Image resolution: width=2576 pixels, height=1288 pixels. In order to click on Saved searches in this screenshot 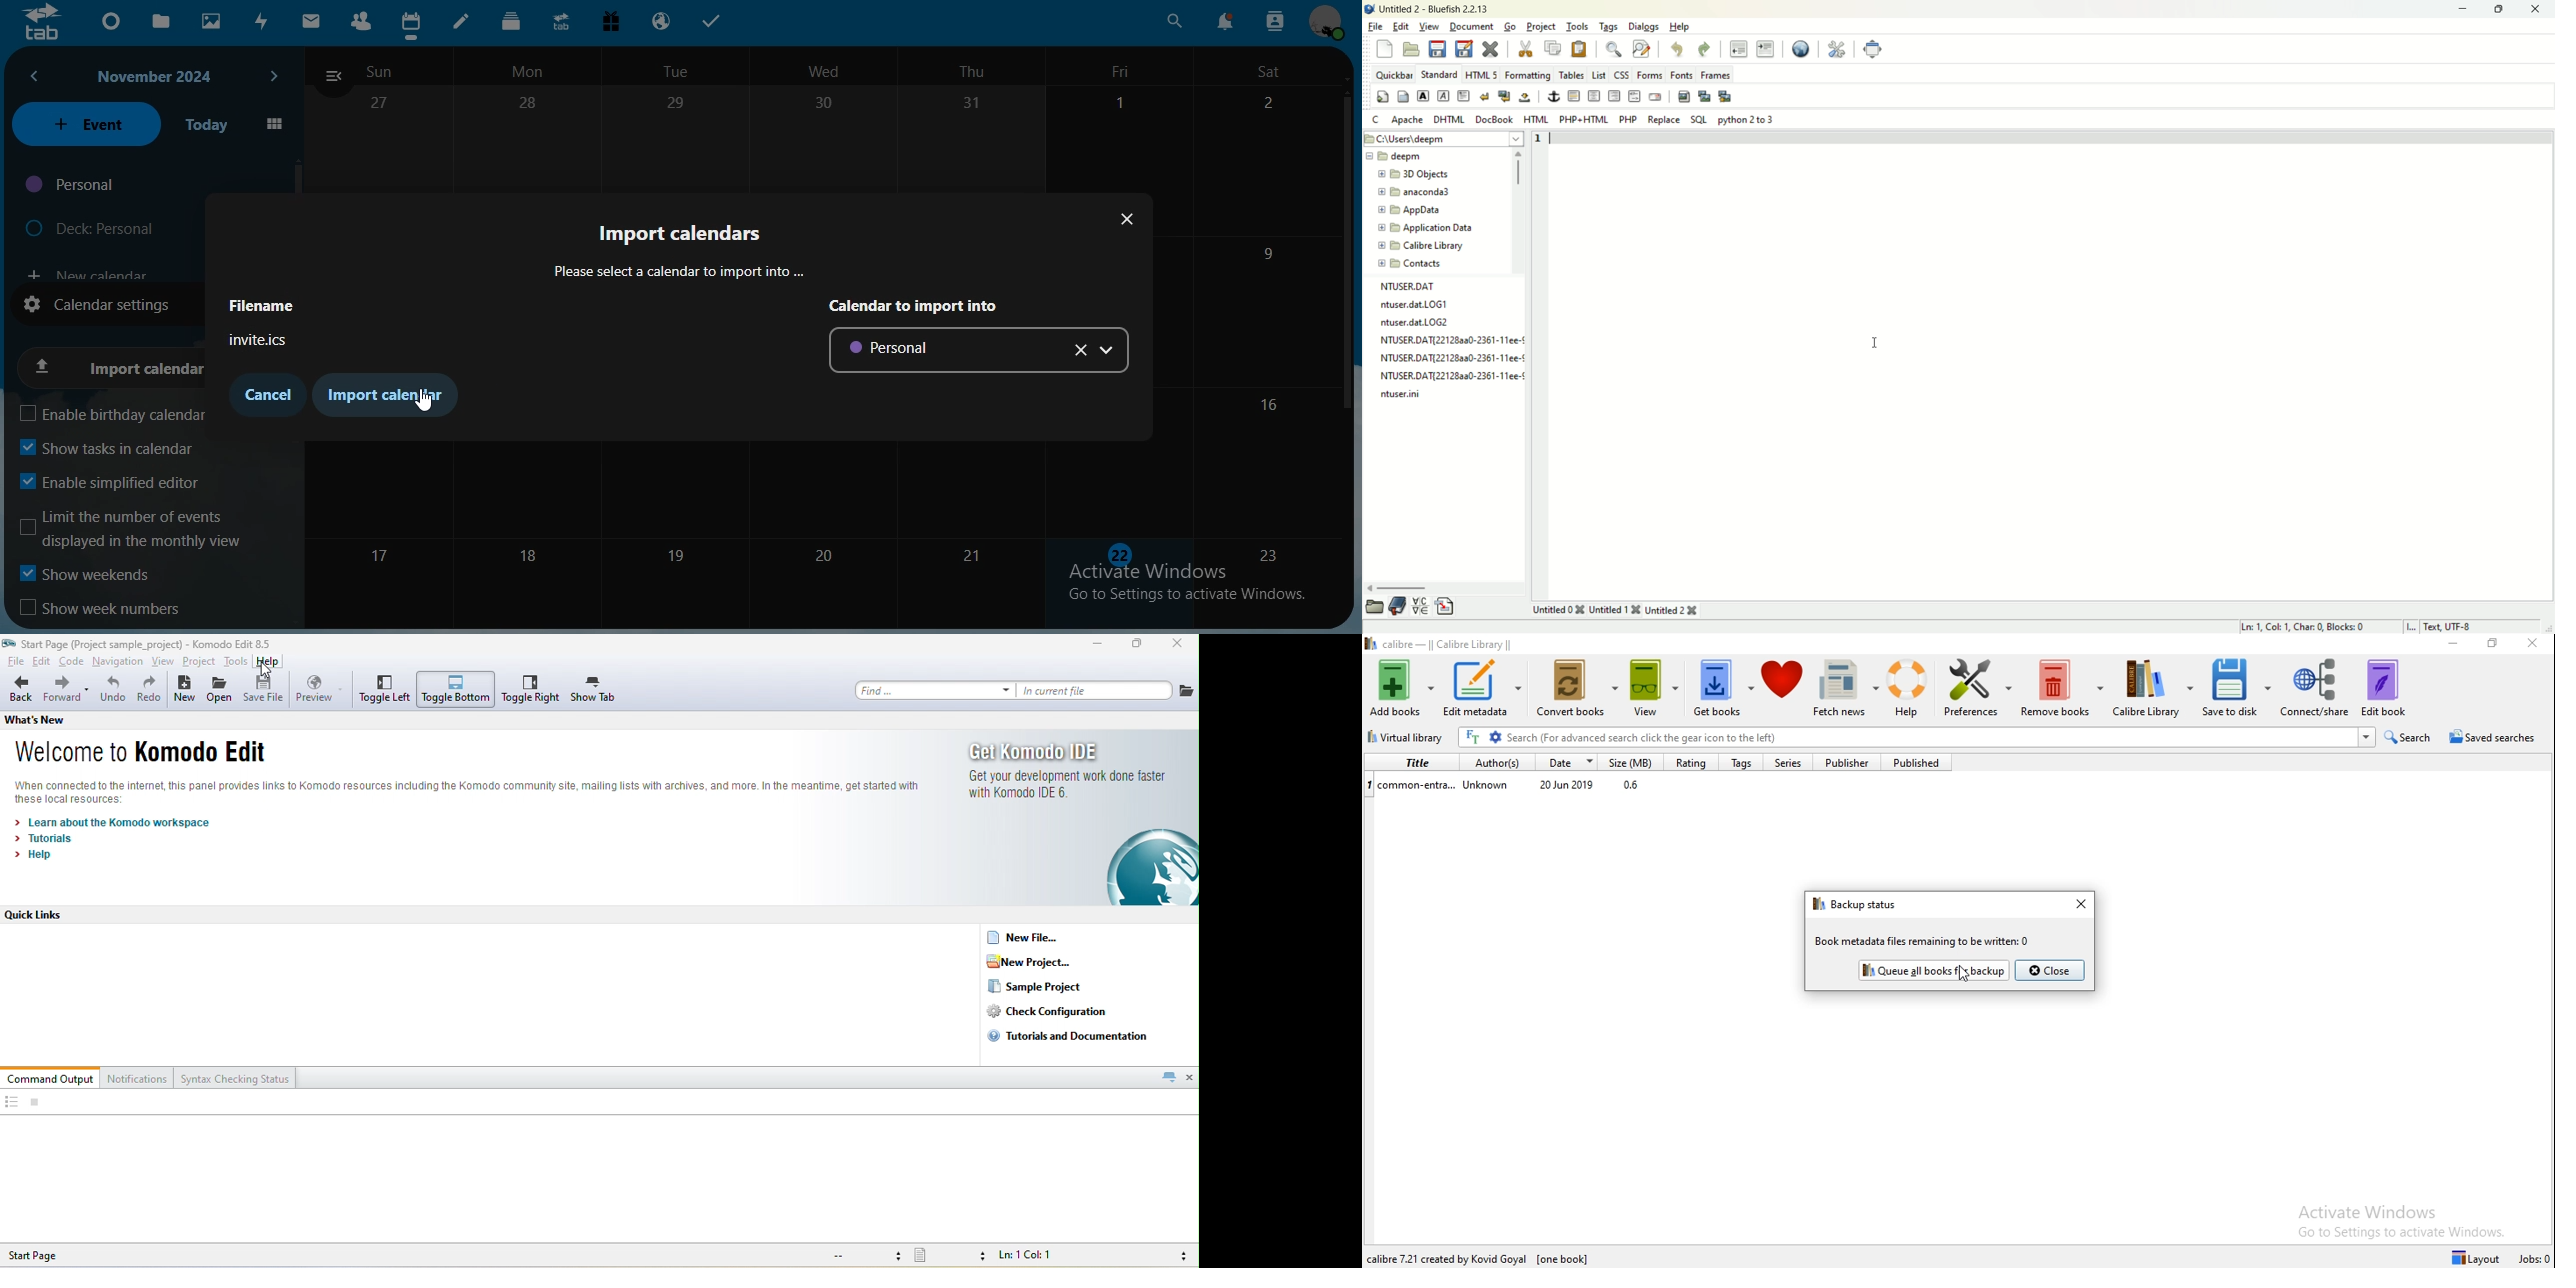, I will do `click(2497, 738)`.